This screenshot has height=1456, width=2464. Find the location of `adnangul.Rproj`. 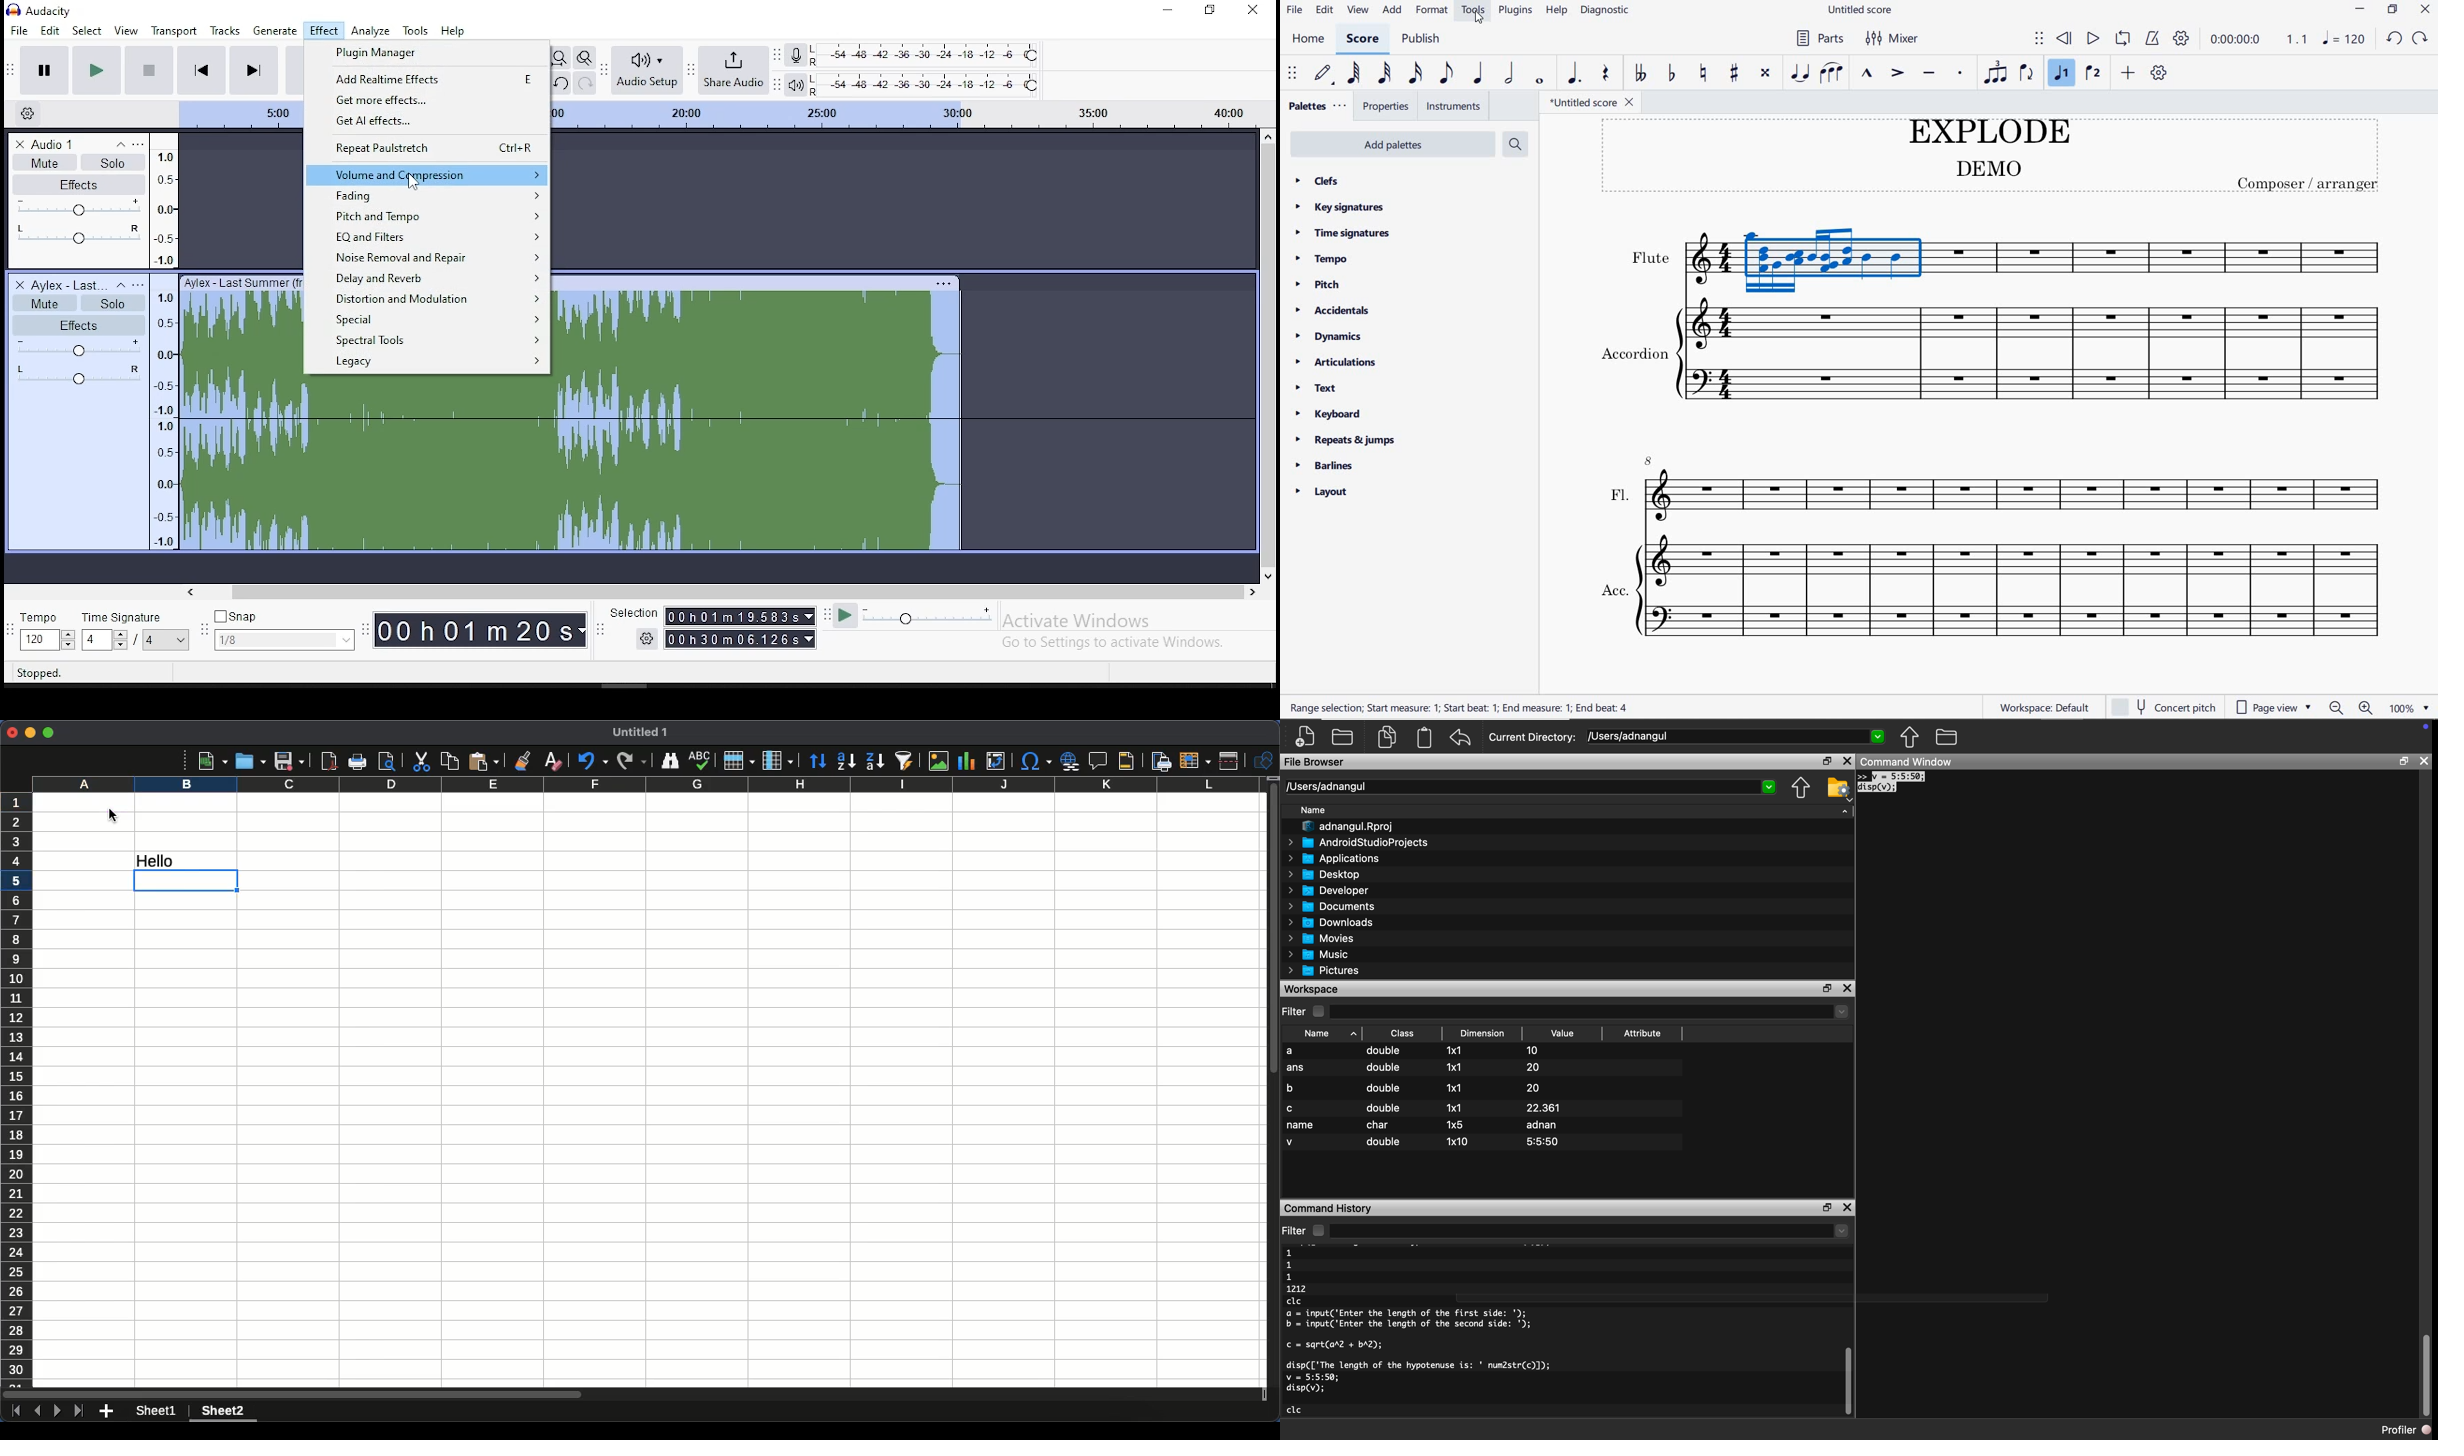

adnangul.Rproj is located at coordinates (1351, 826).